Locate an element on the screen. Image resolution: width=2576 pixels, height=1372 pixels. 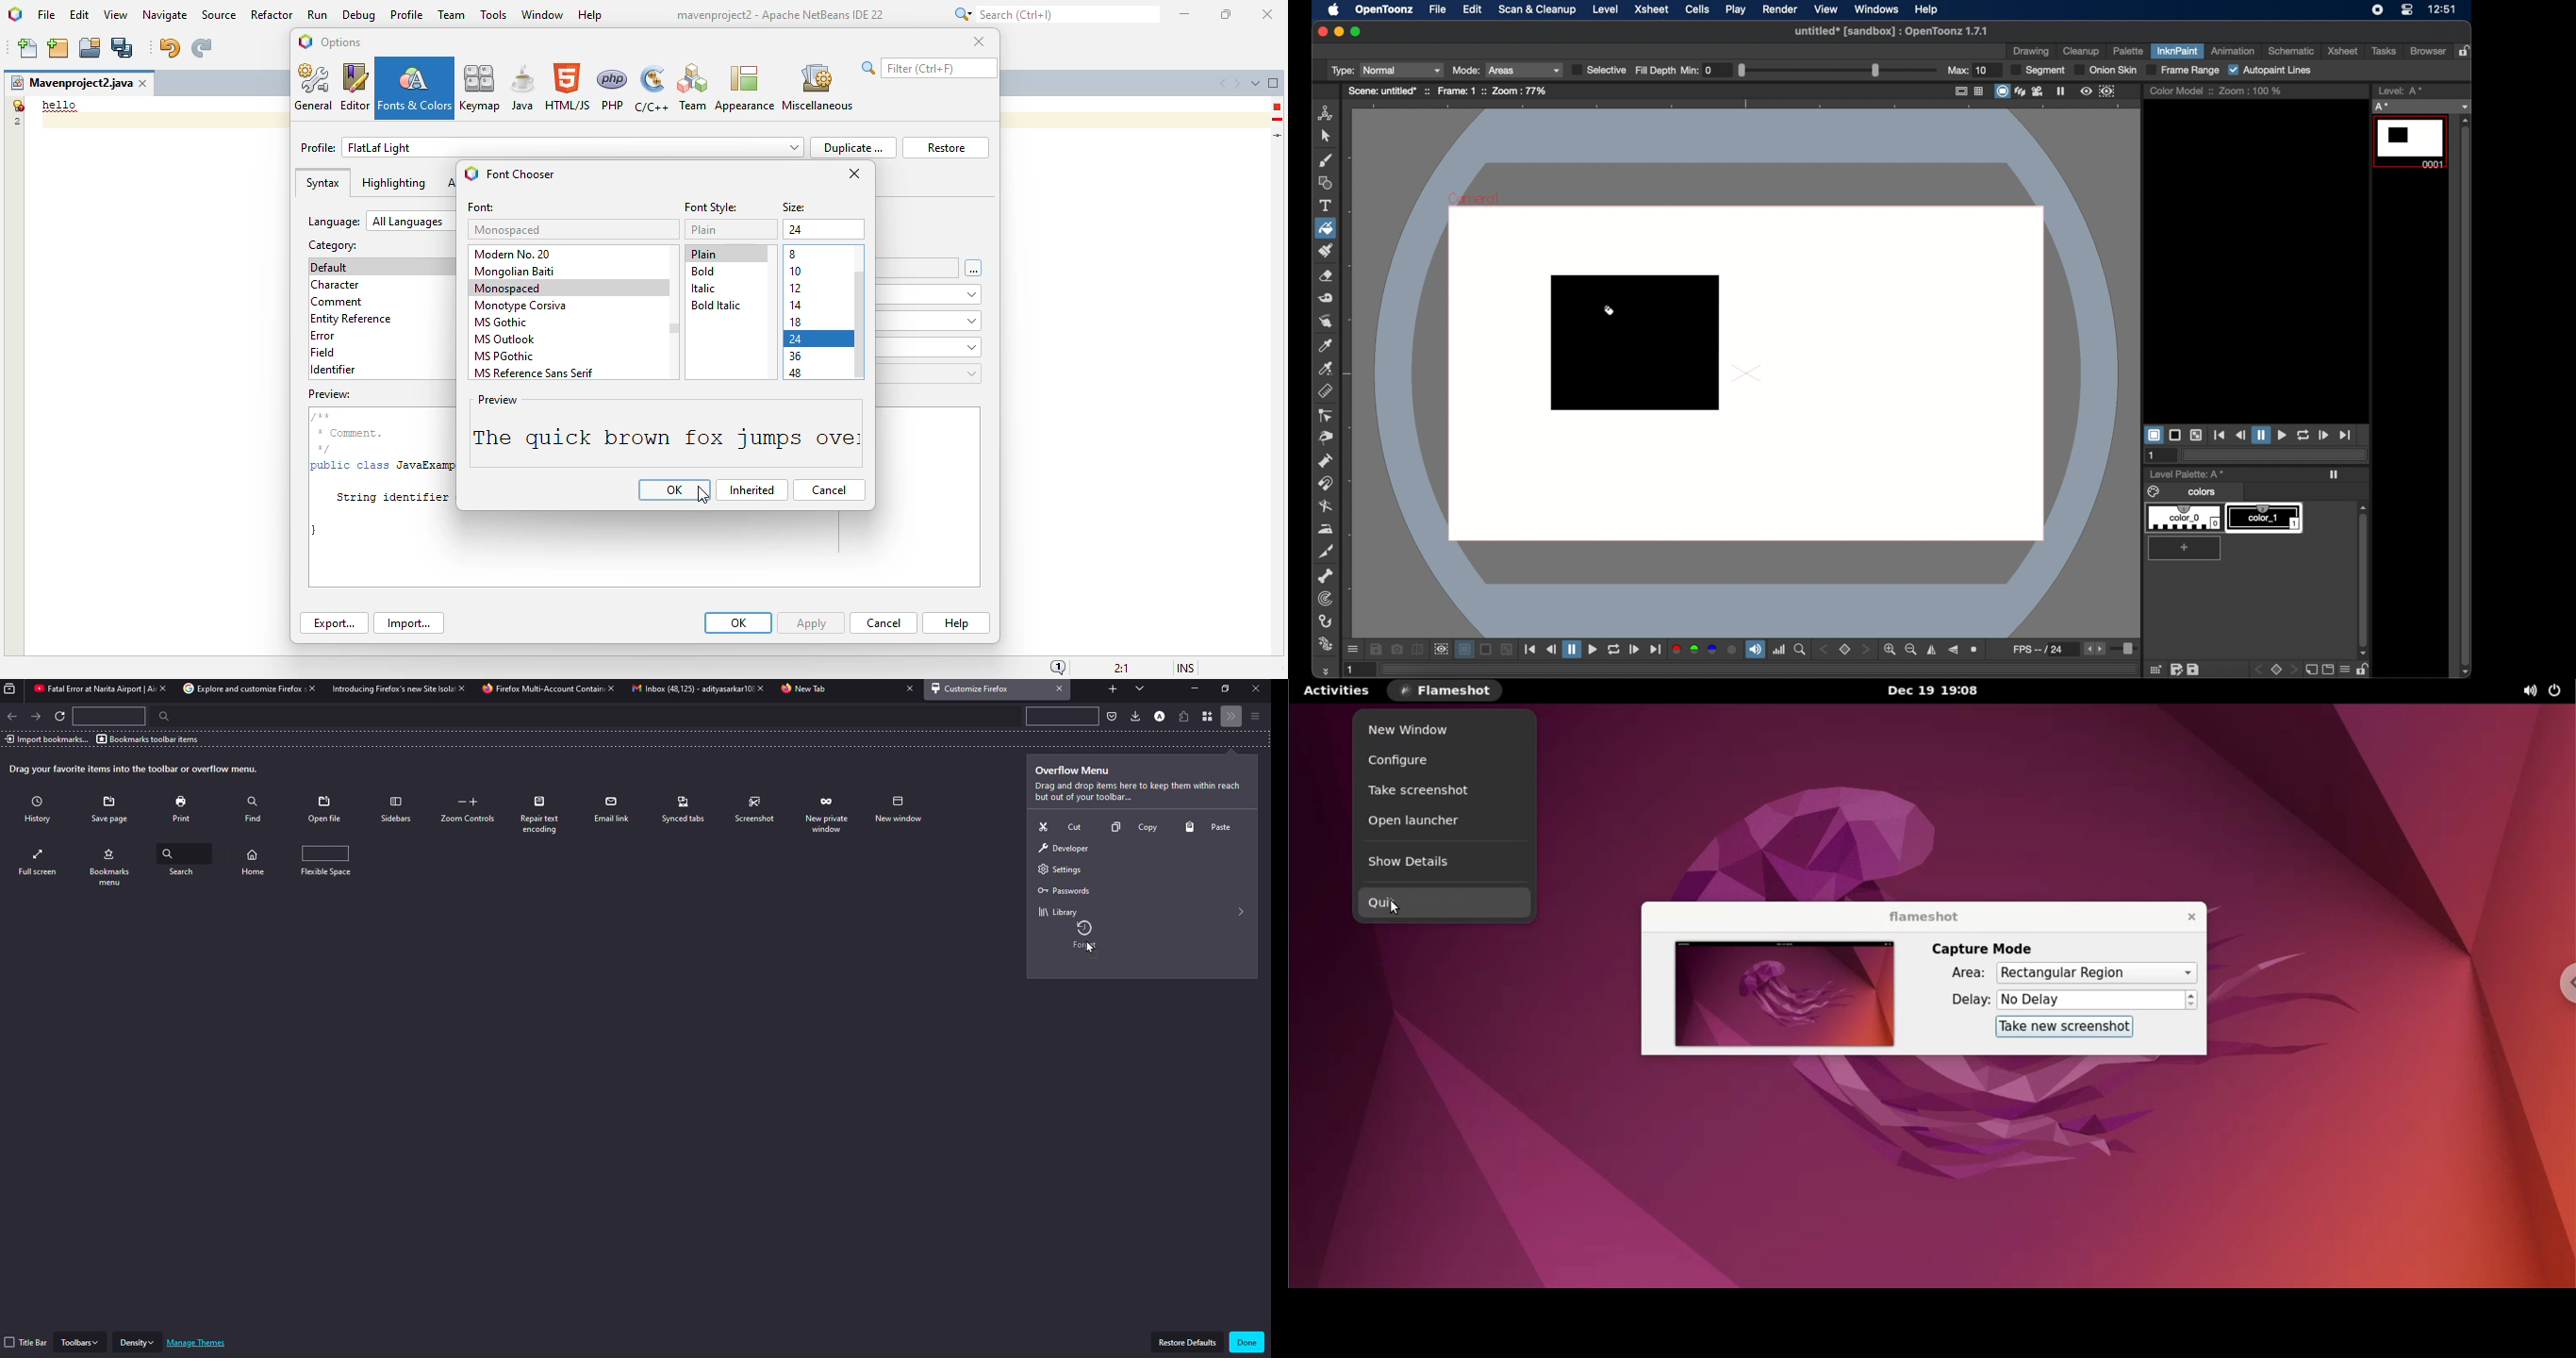
camera stand view is located at coordinates (2001, 91).